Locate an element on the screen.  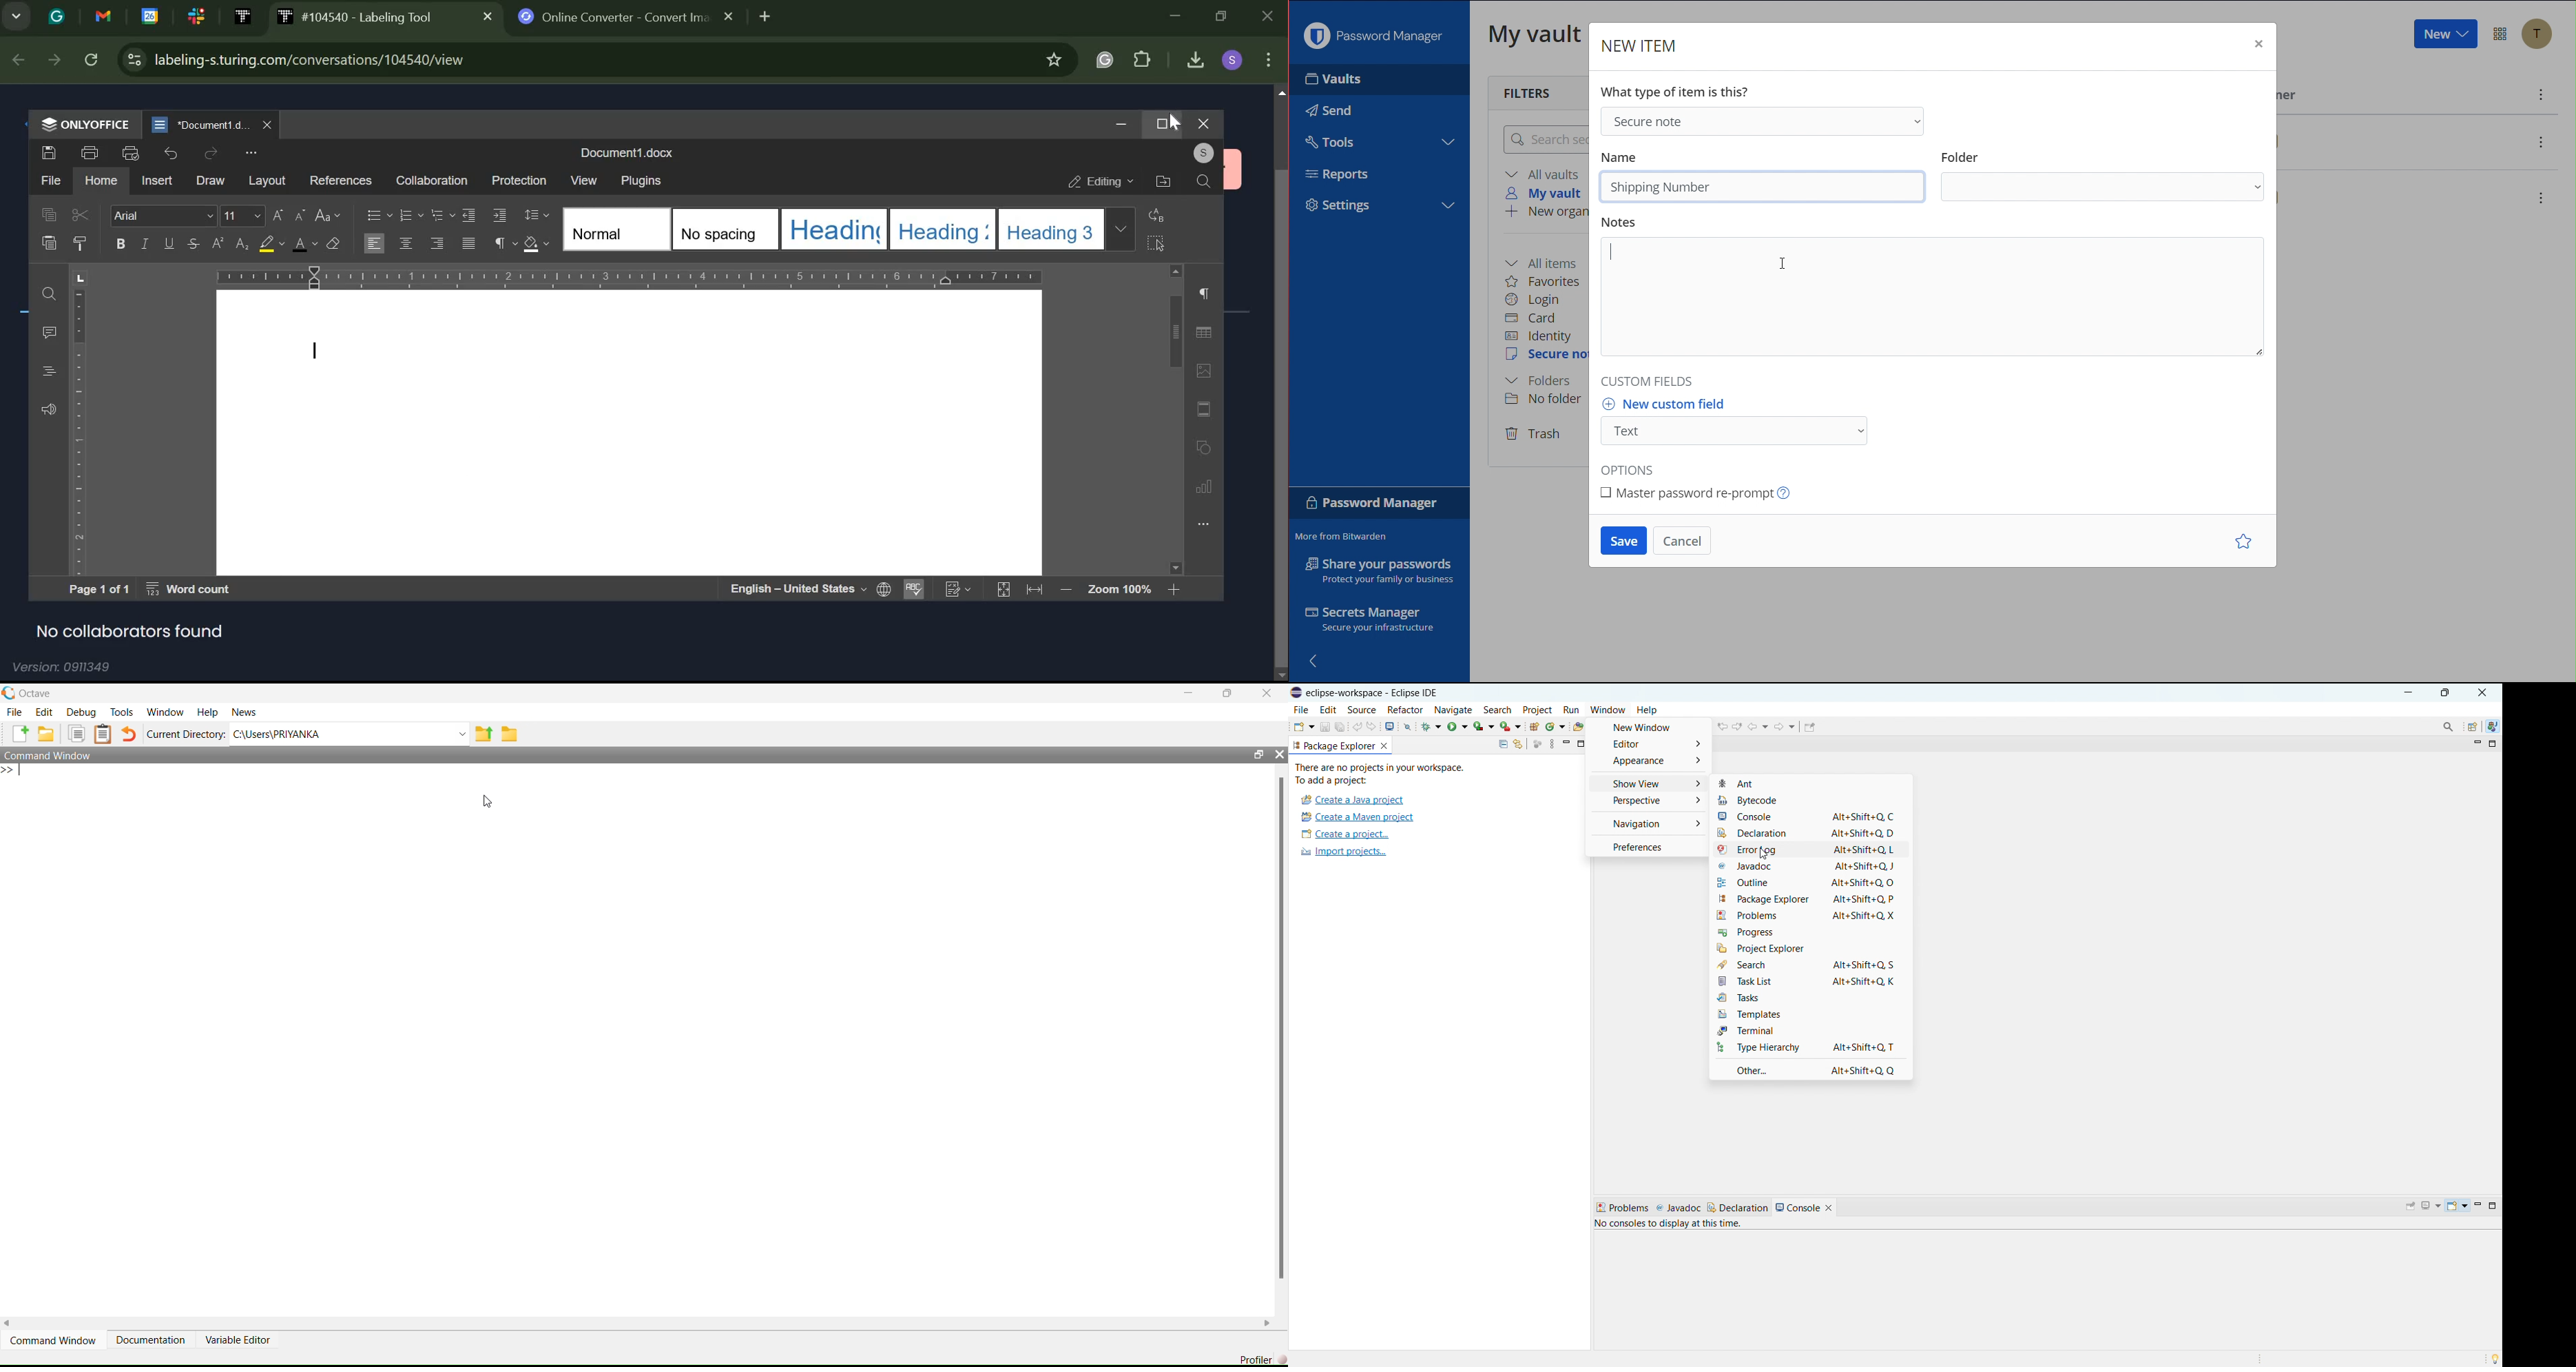
Close is located at coordinates (2257, 43).